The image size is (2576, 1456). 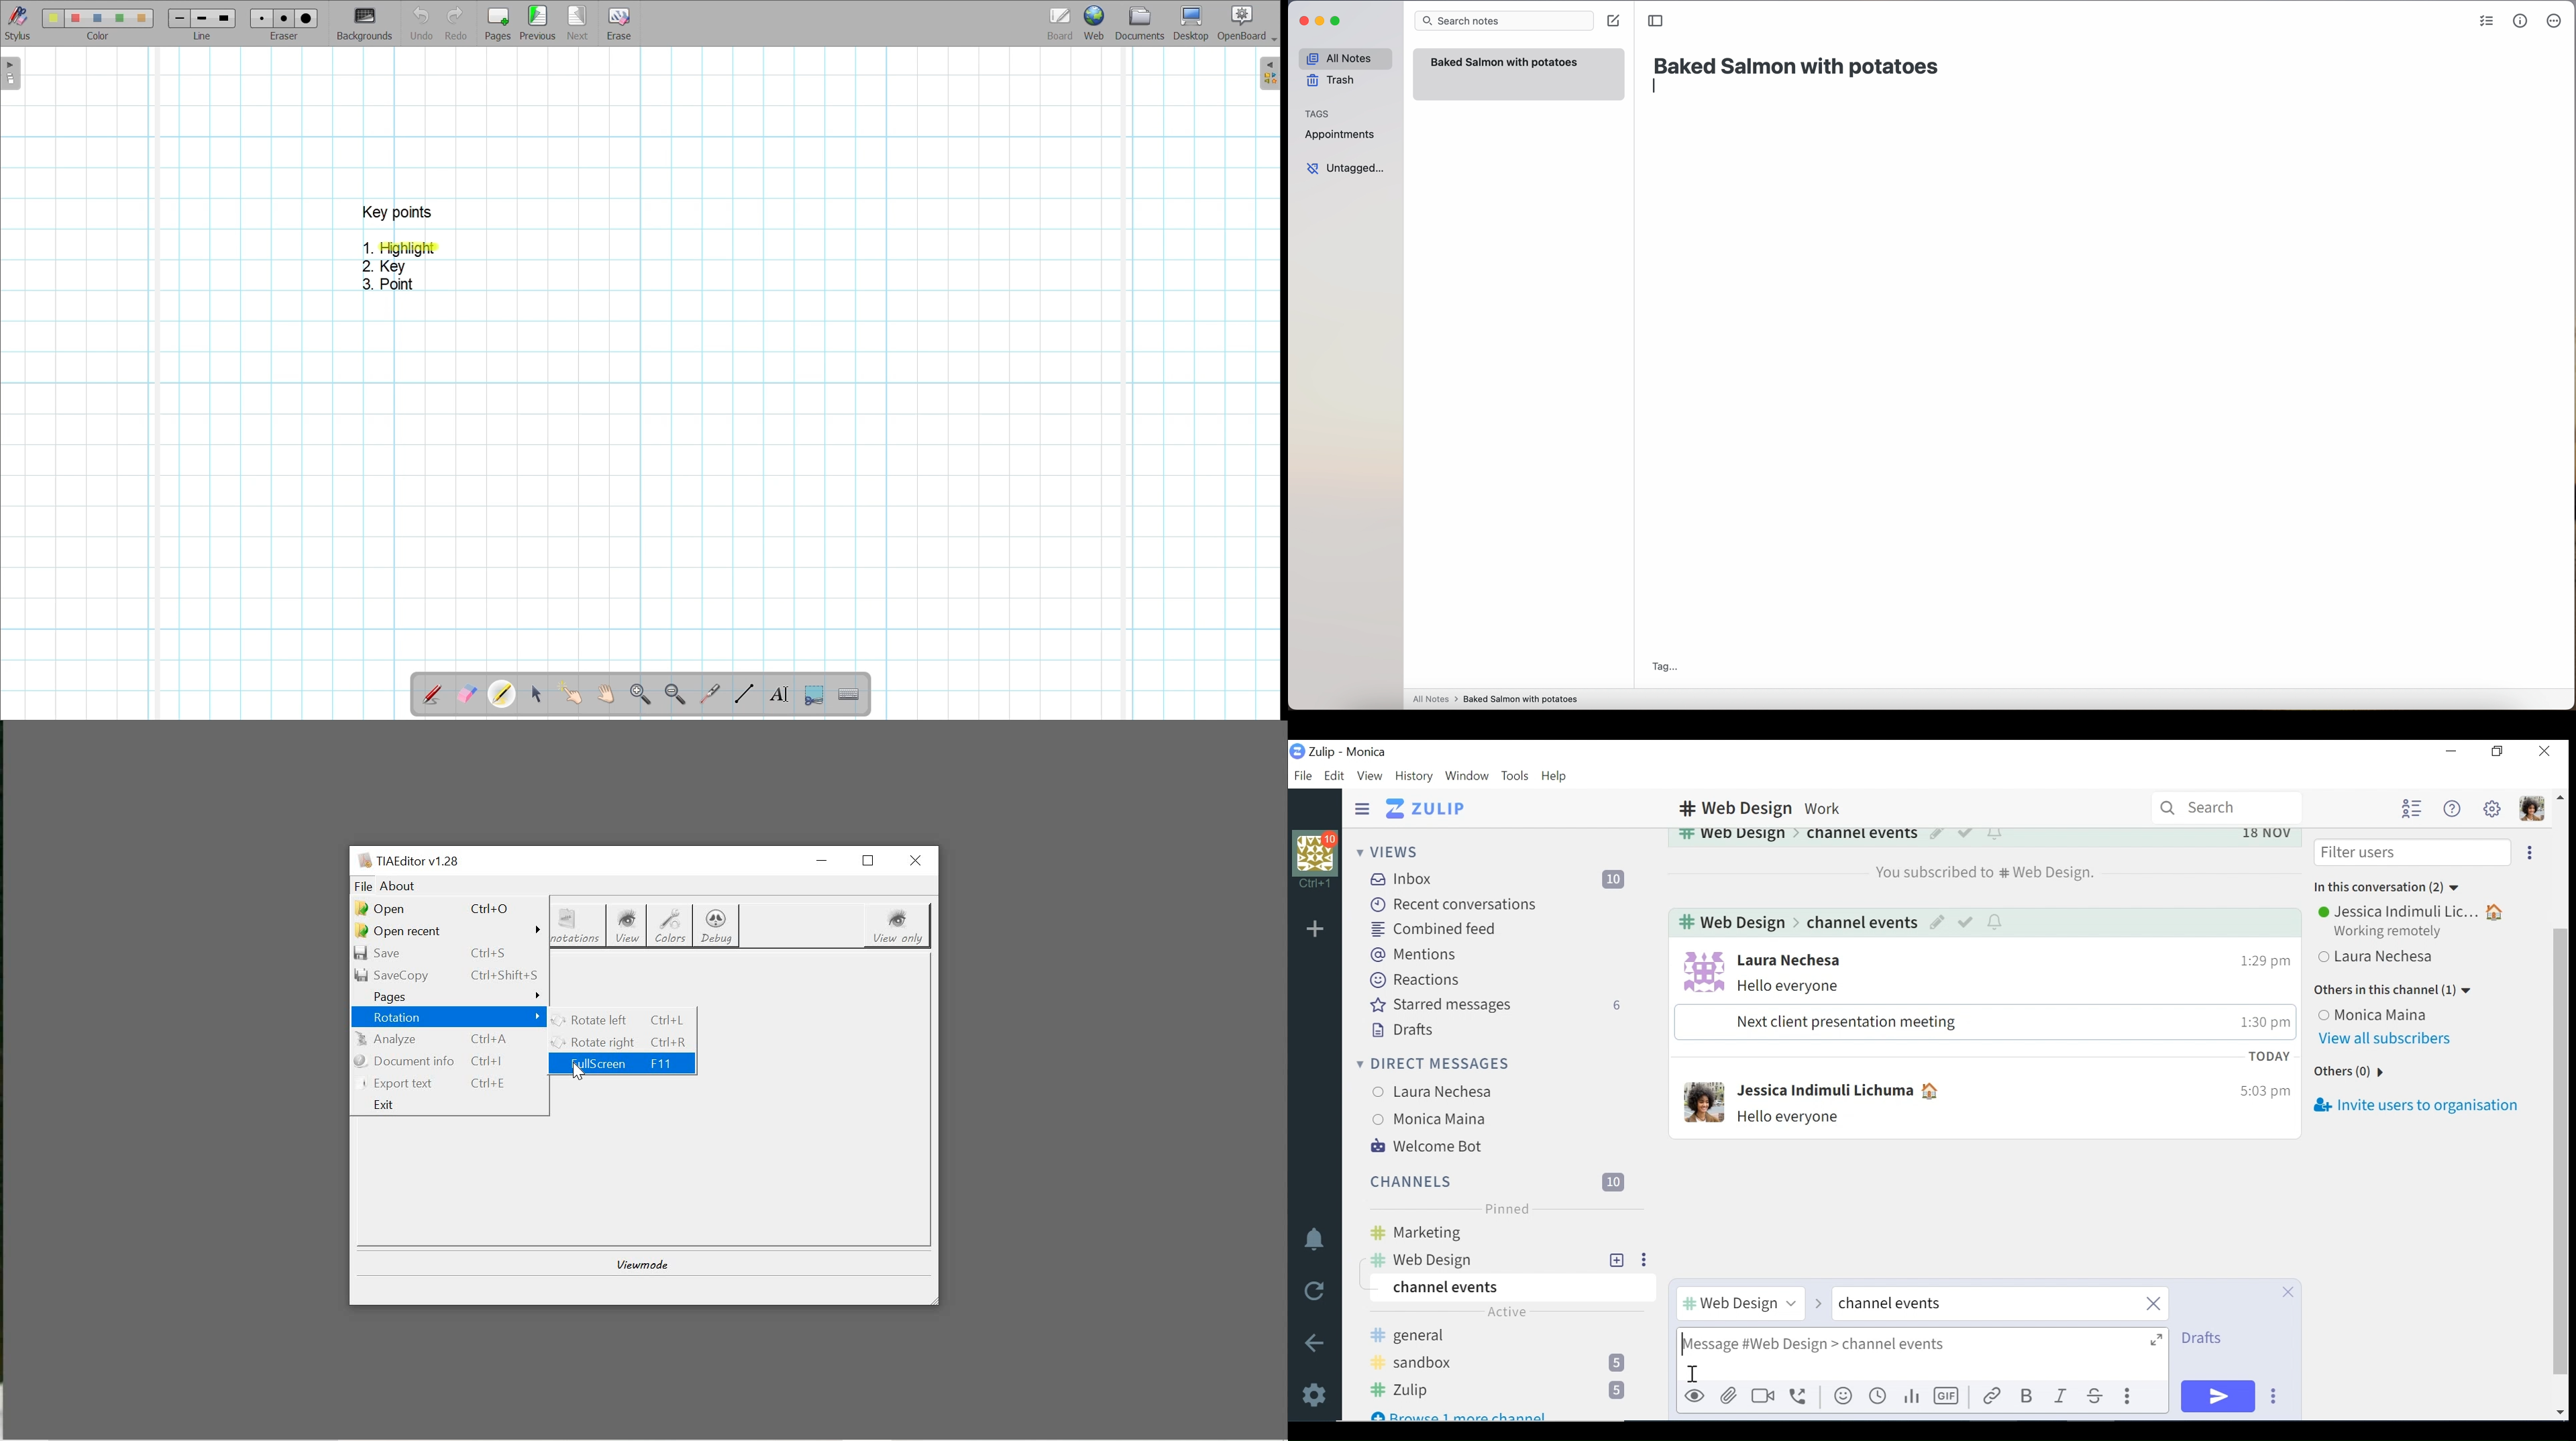 I want to click on Direct Messages menu, so click(x=1433, y=1062).